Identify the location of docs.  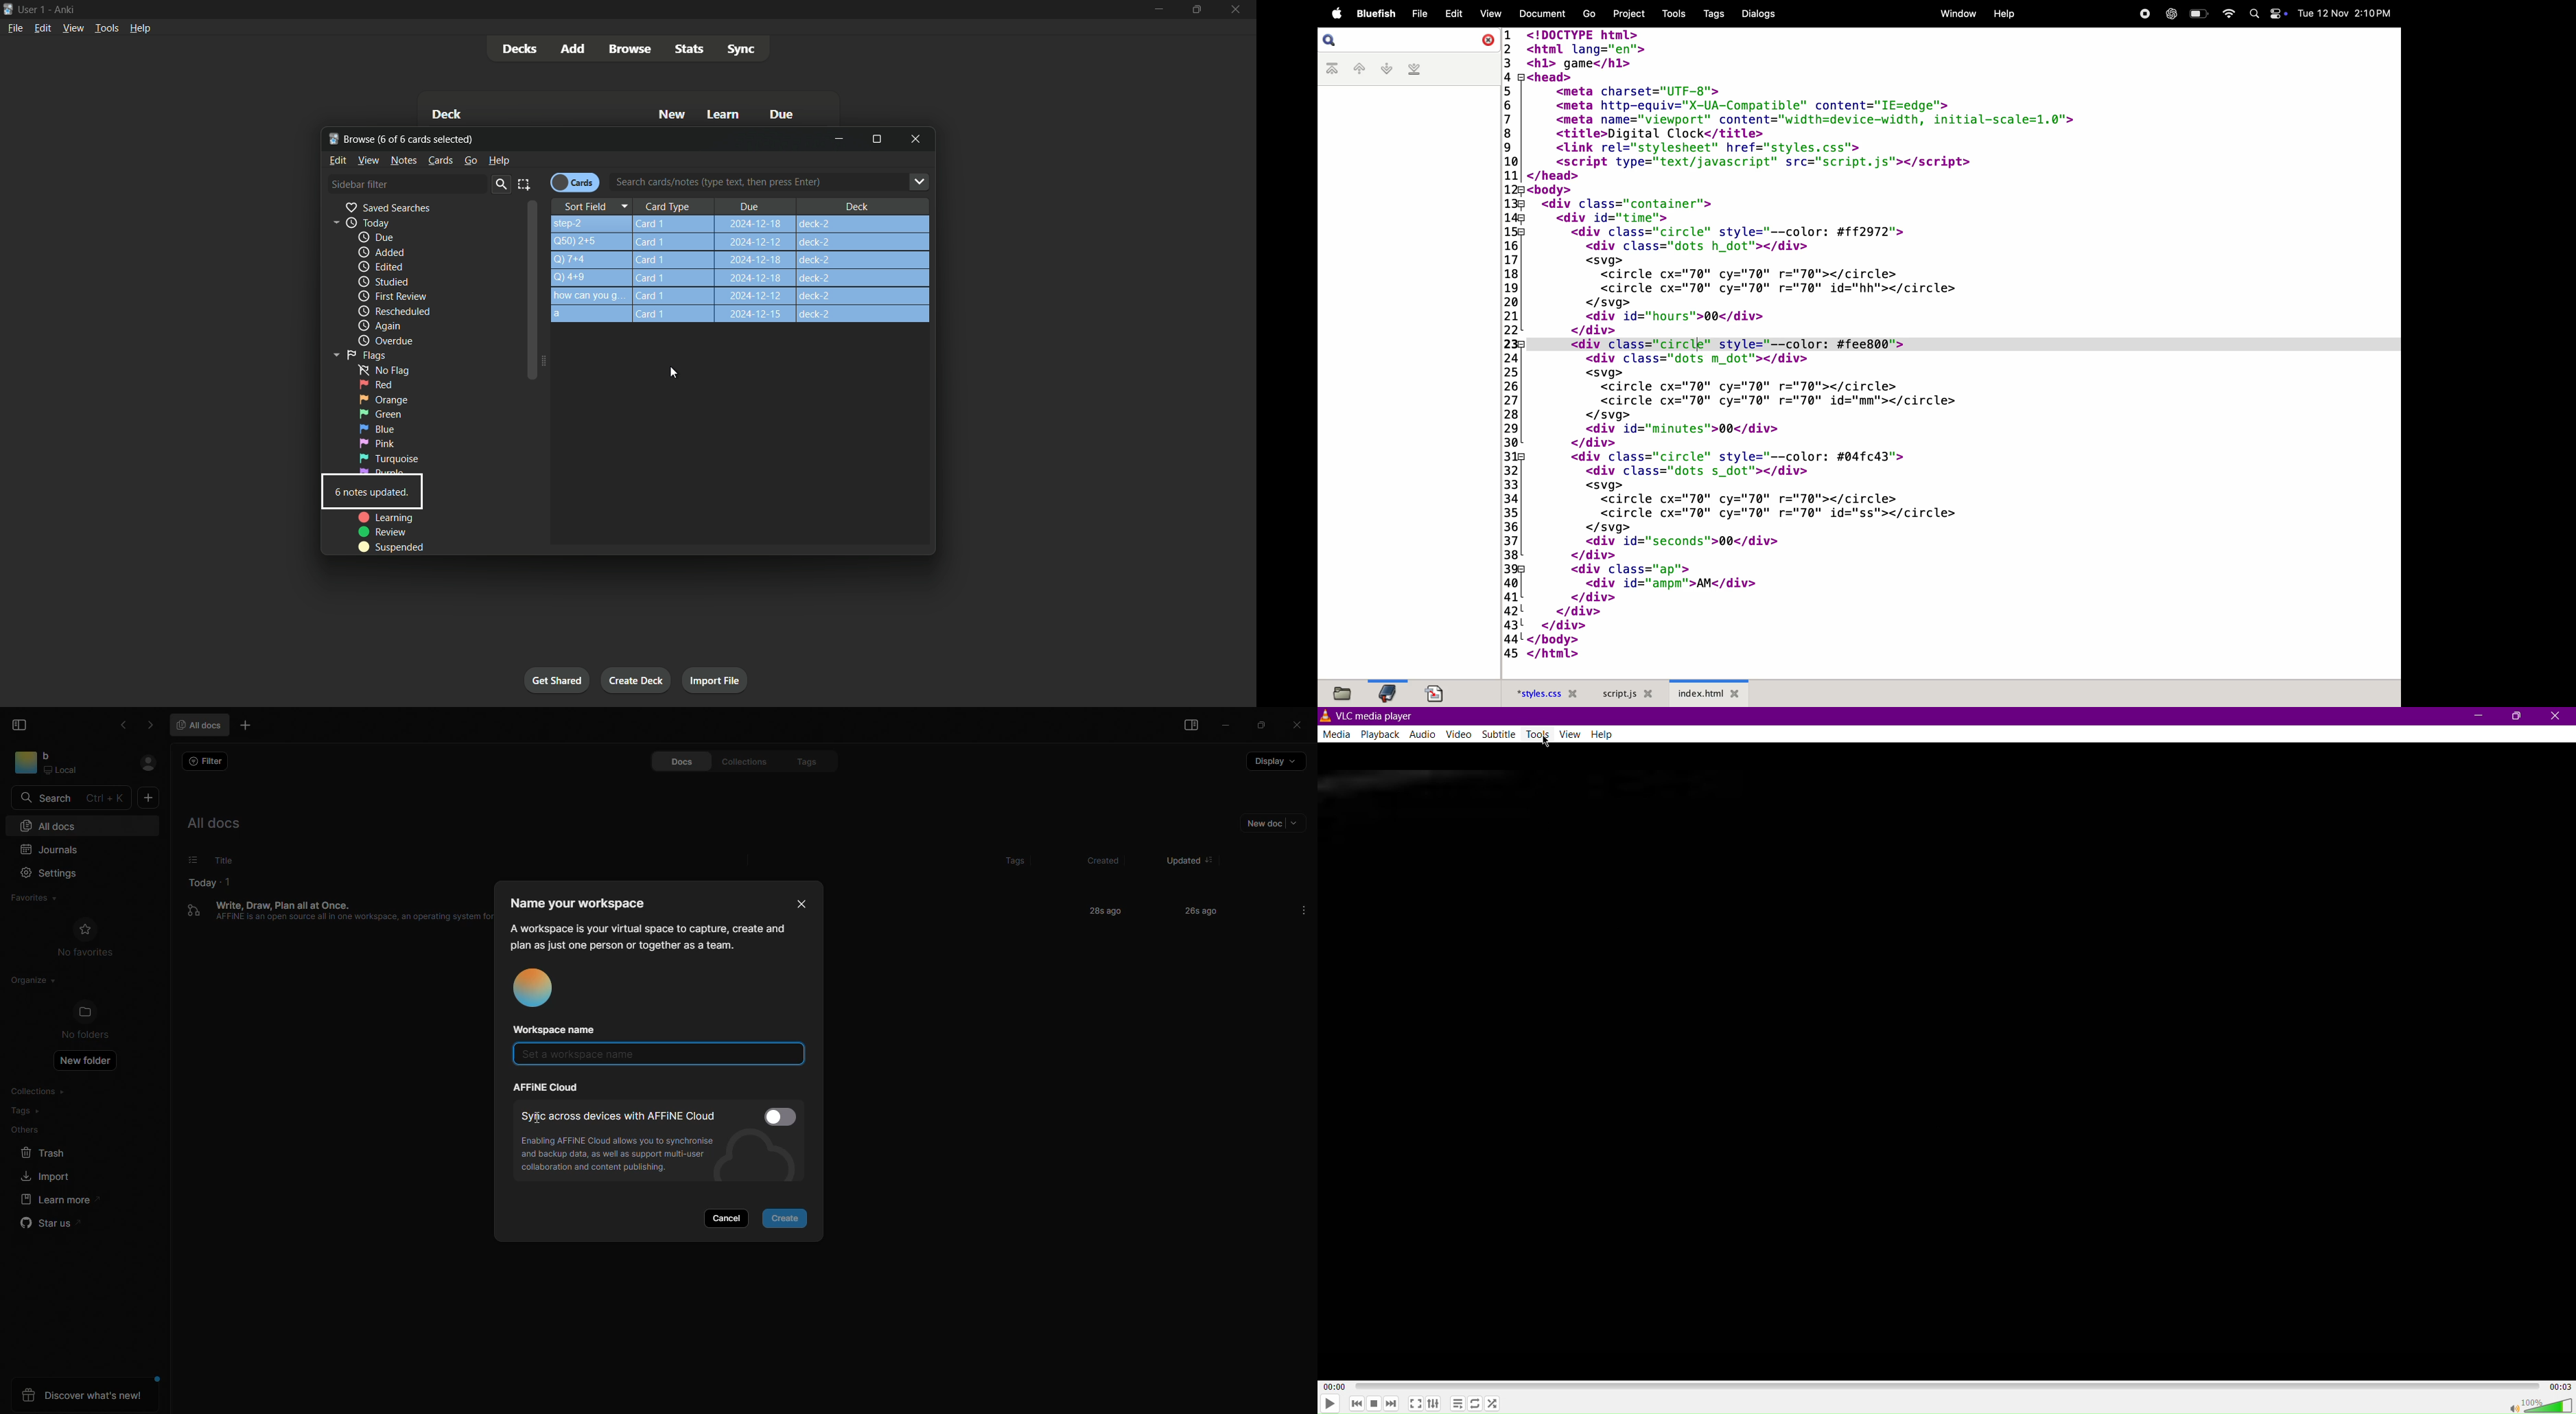
(669, 762).